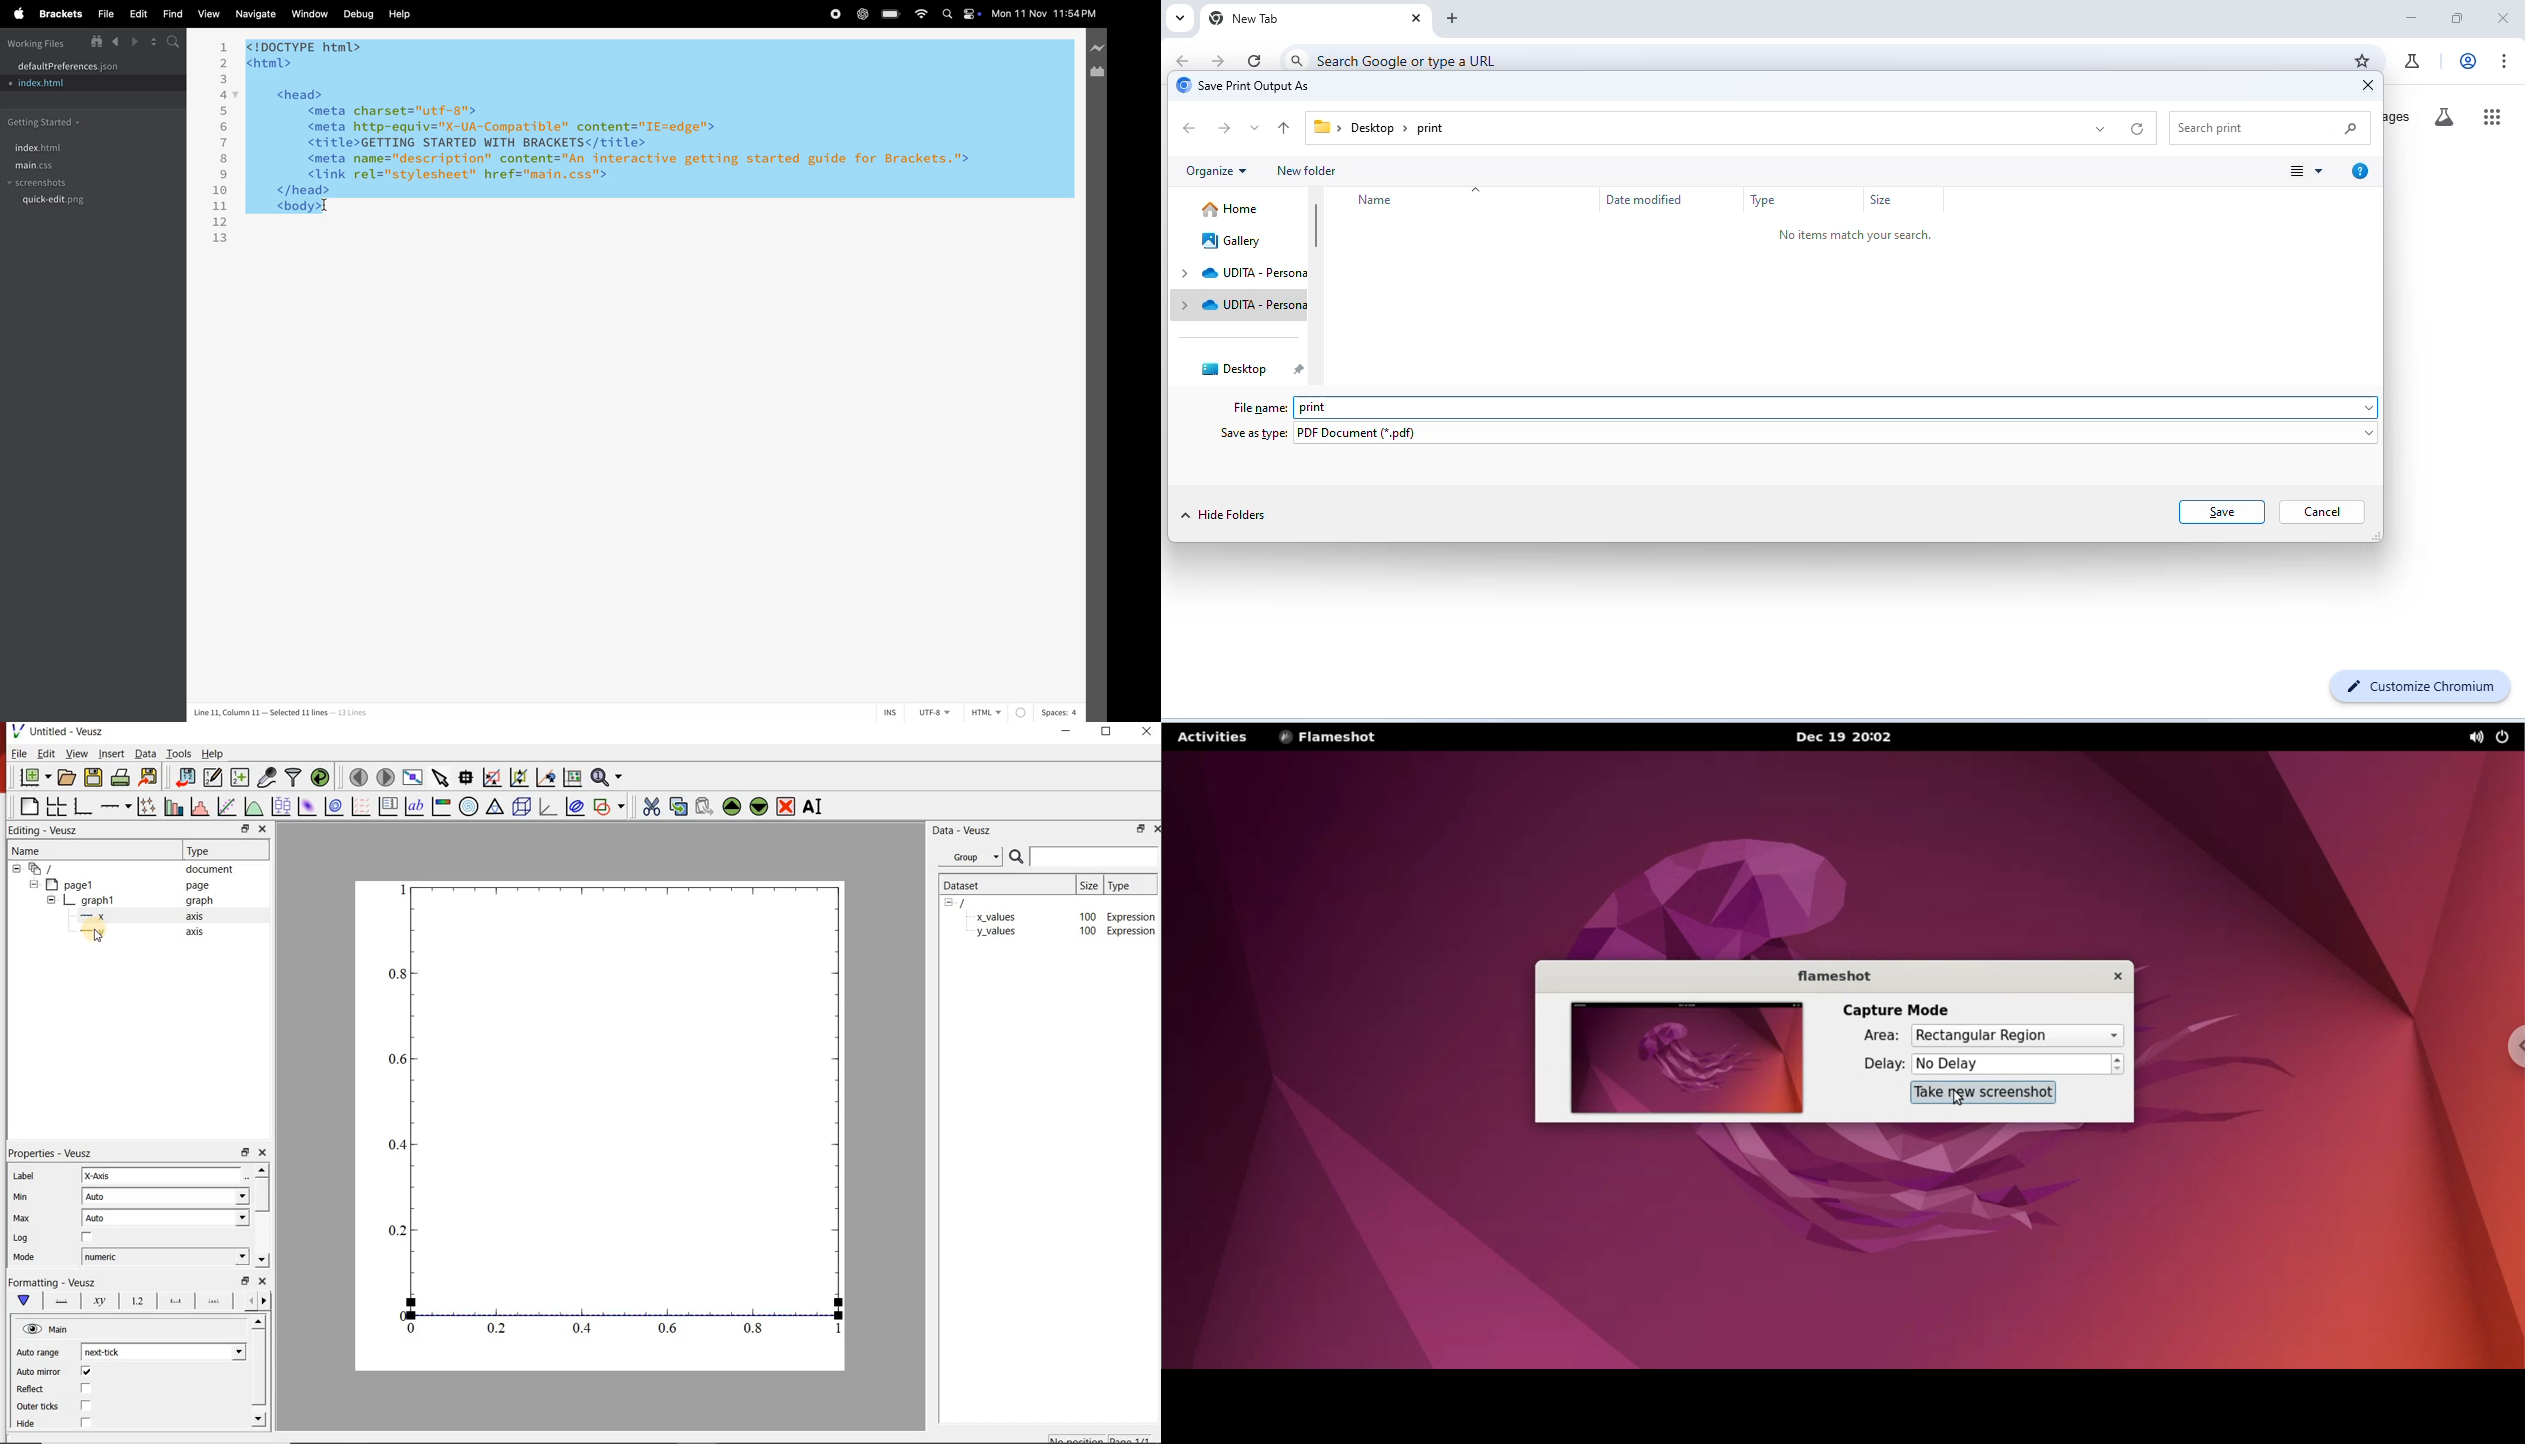 The width and height of the screenshot is (2548, 1456). What do you see at coordinates (135, 42) in the screenshot?
I see `forward` at bounding box center [135, 42].